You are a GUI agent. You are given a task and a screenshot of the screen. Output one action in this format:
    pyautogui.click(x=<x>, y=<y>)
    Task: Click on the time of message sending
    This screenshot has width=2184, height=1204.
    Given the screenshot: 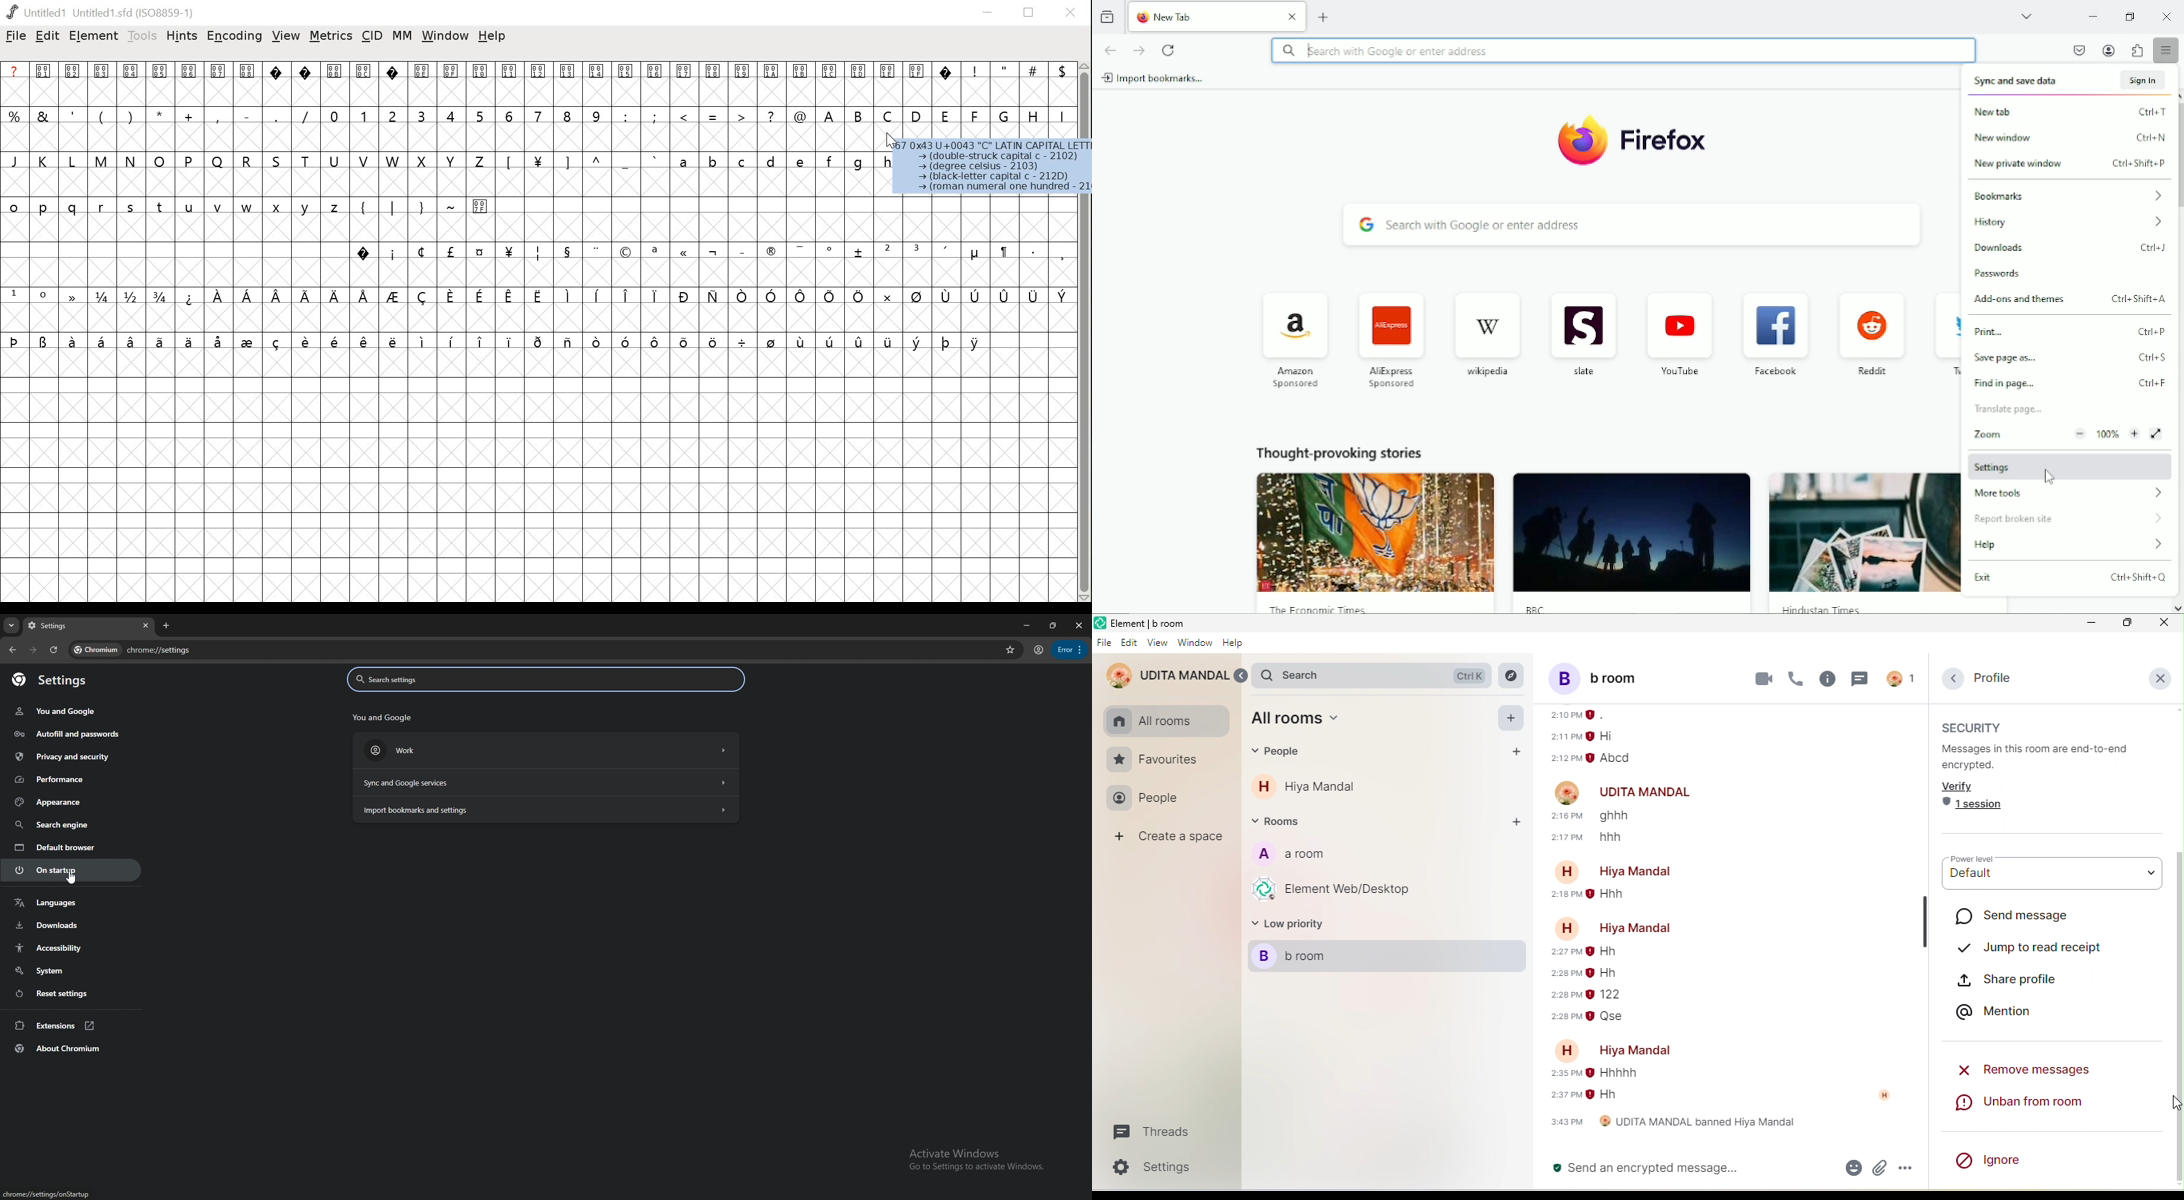 What is the action you would take?
    pyautogui.click(x=1566, y=758)
    